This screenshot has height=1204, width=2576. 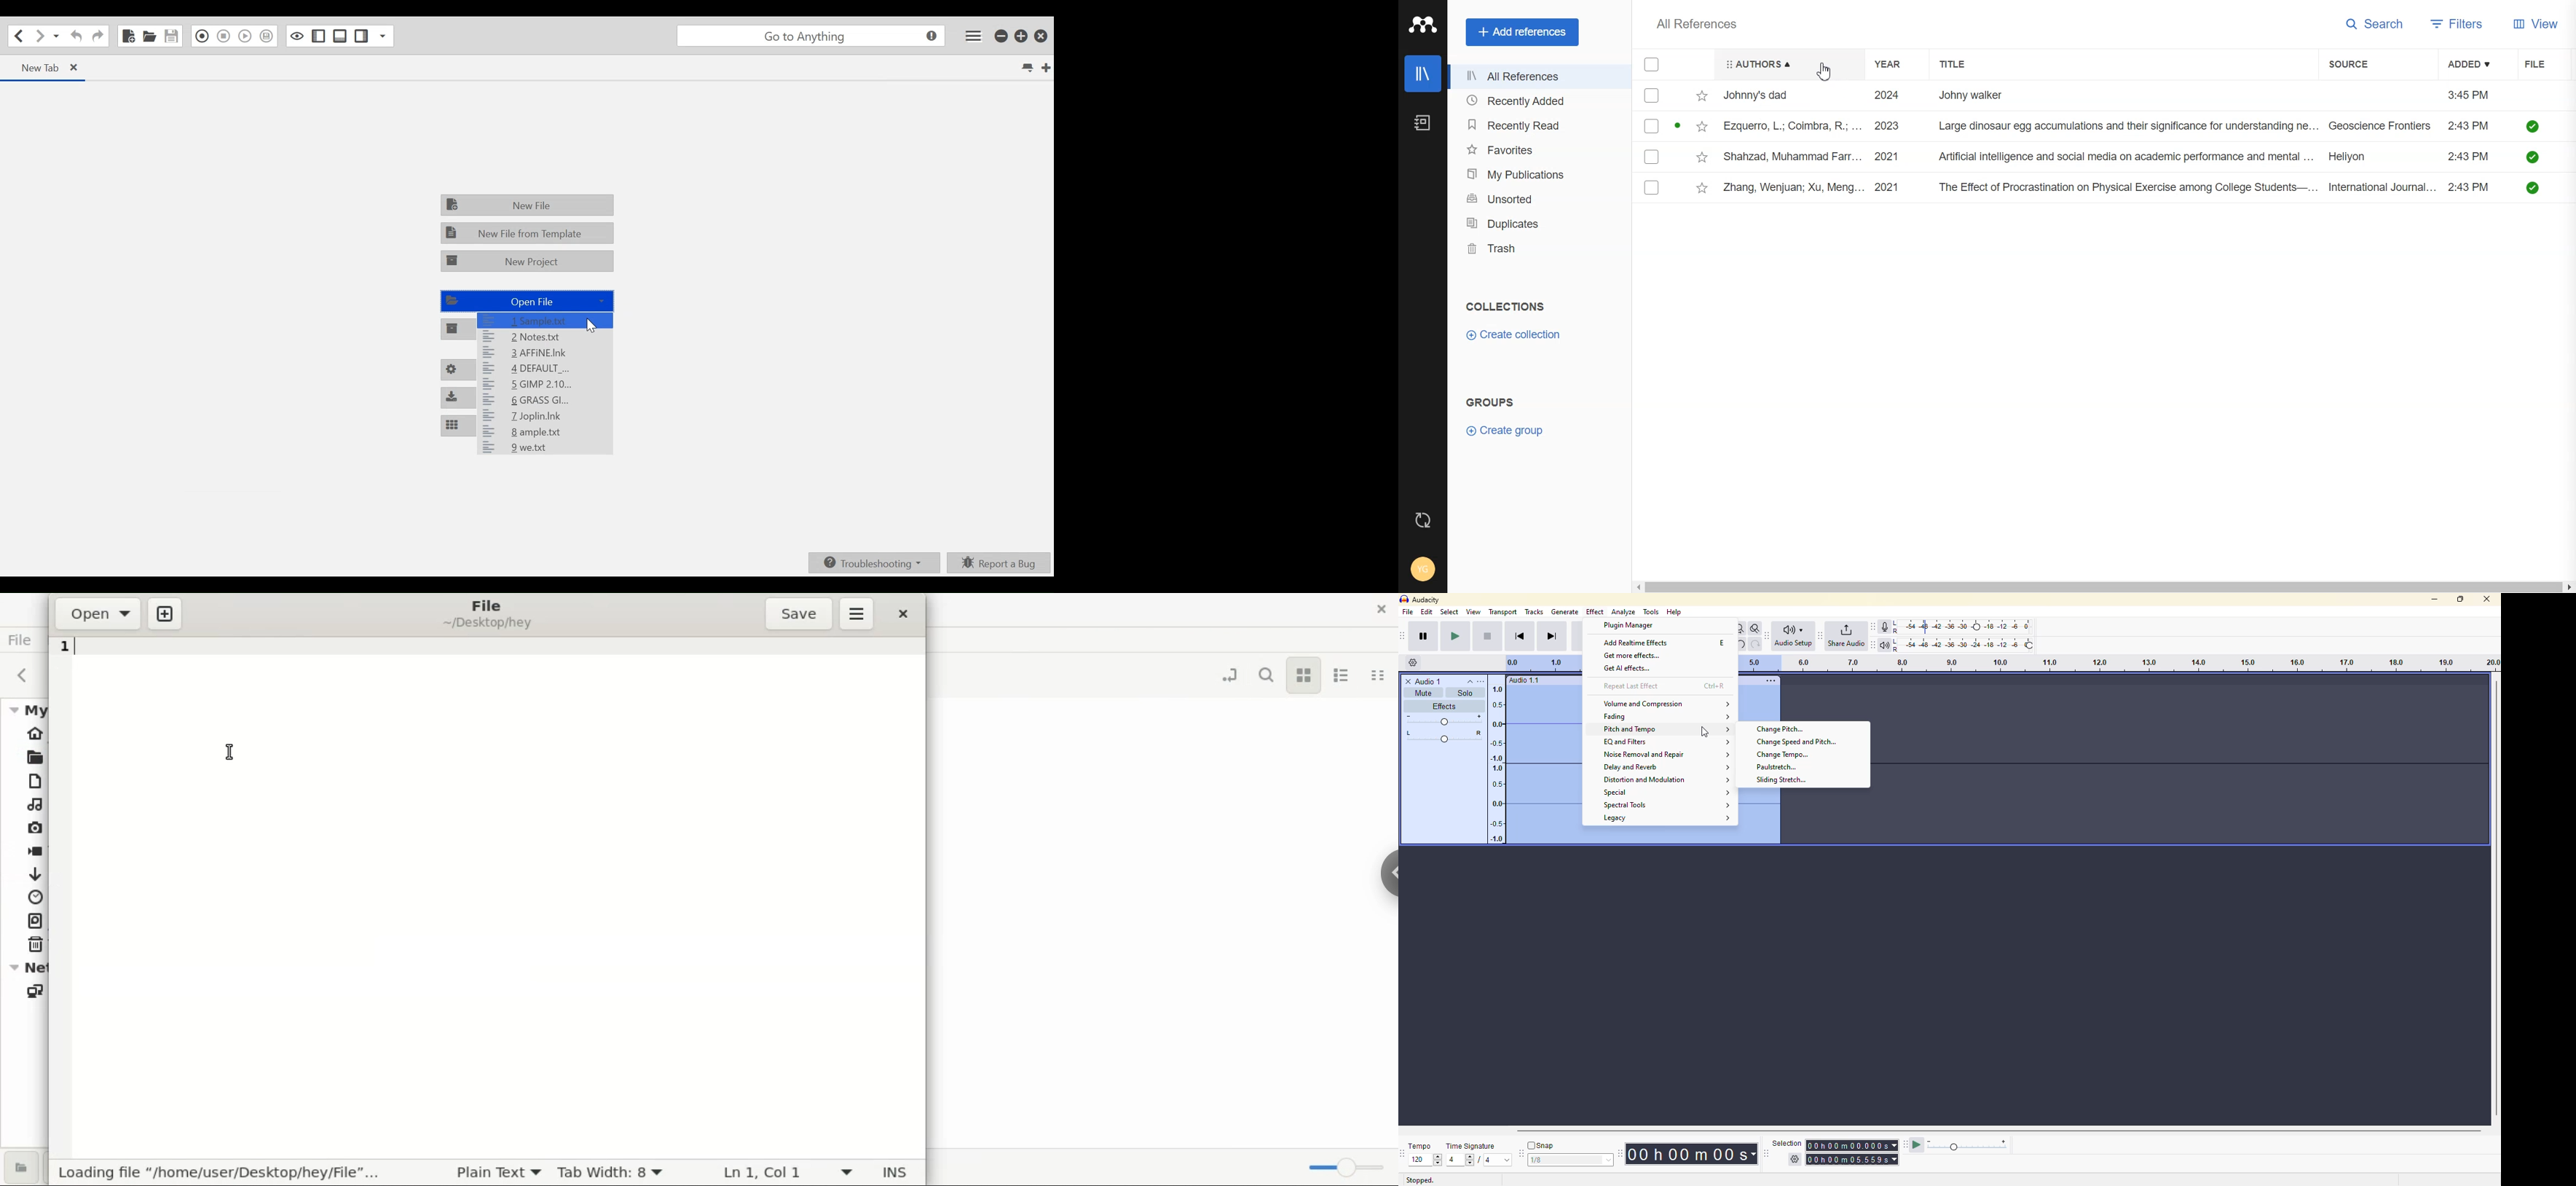 I want to click on transport toolbar, so click(x=1406, y=636).